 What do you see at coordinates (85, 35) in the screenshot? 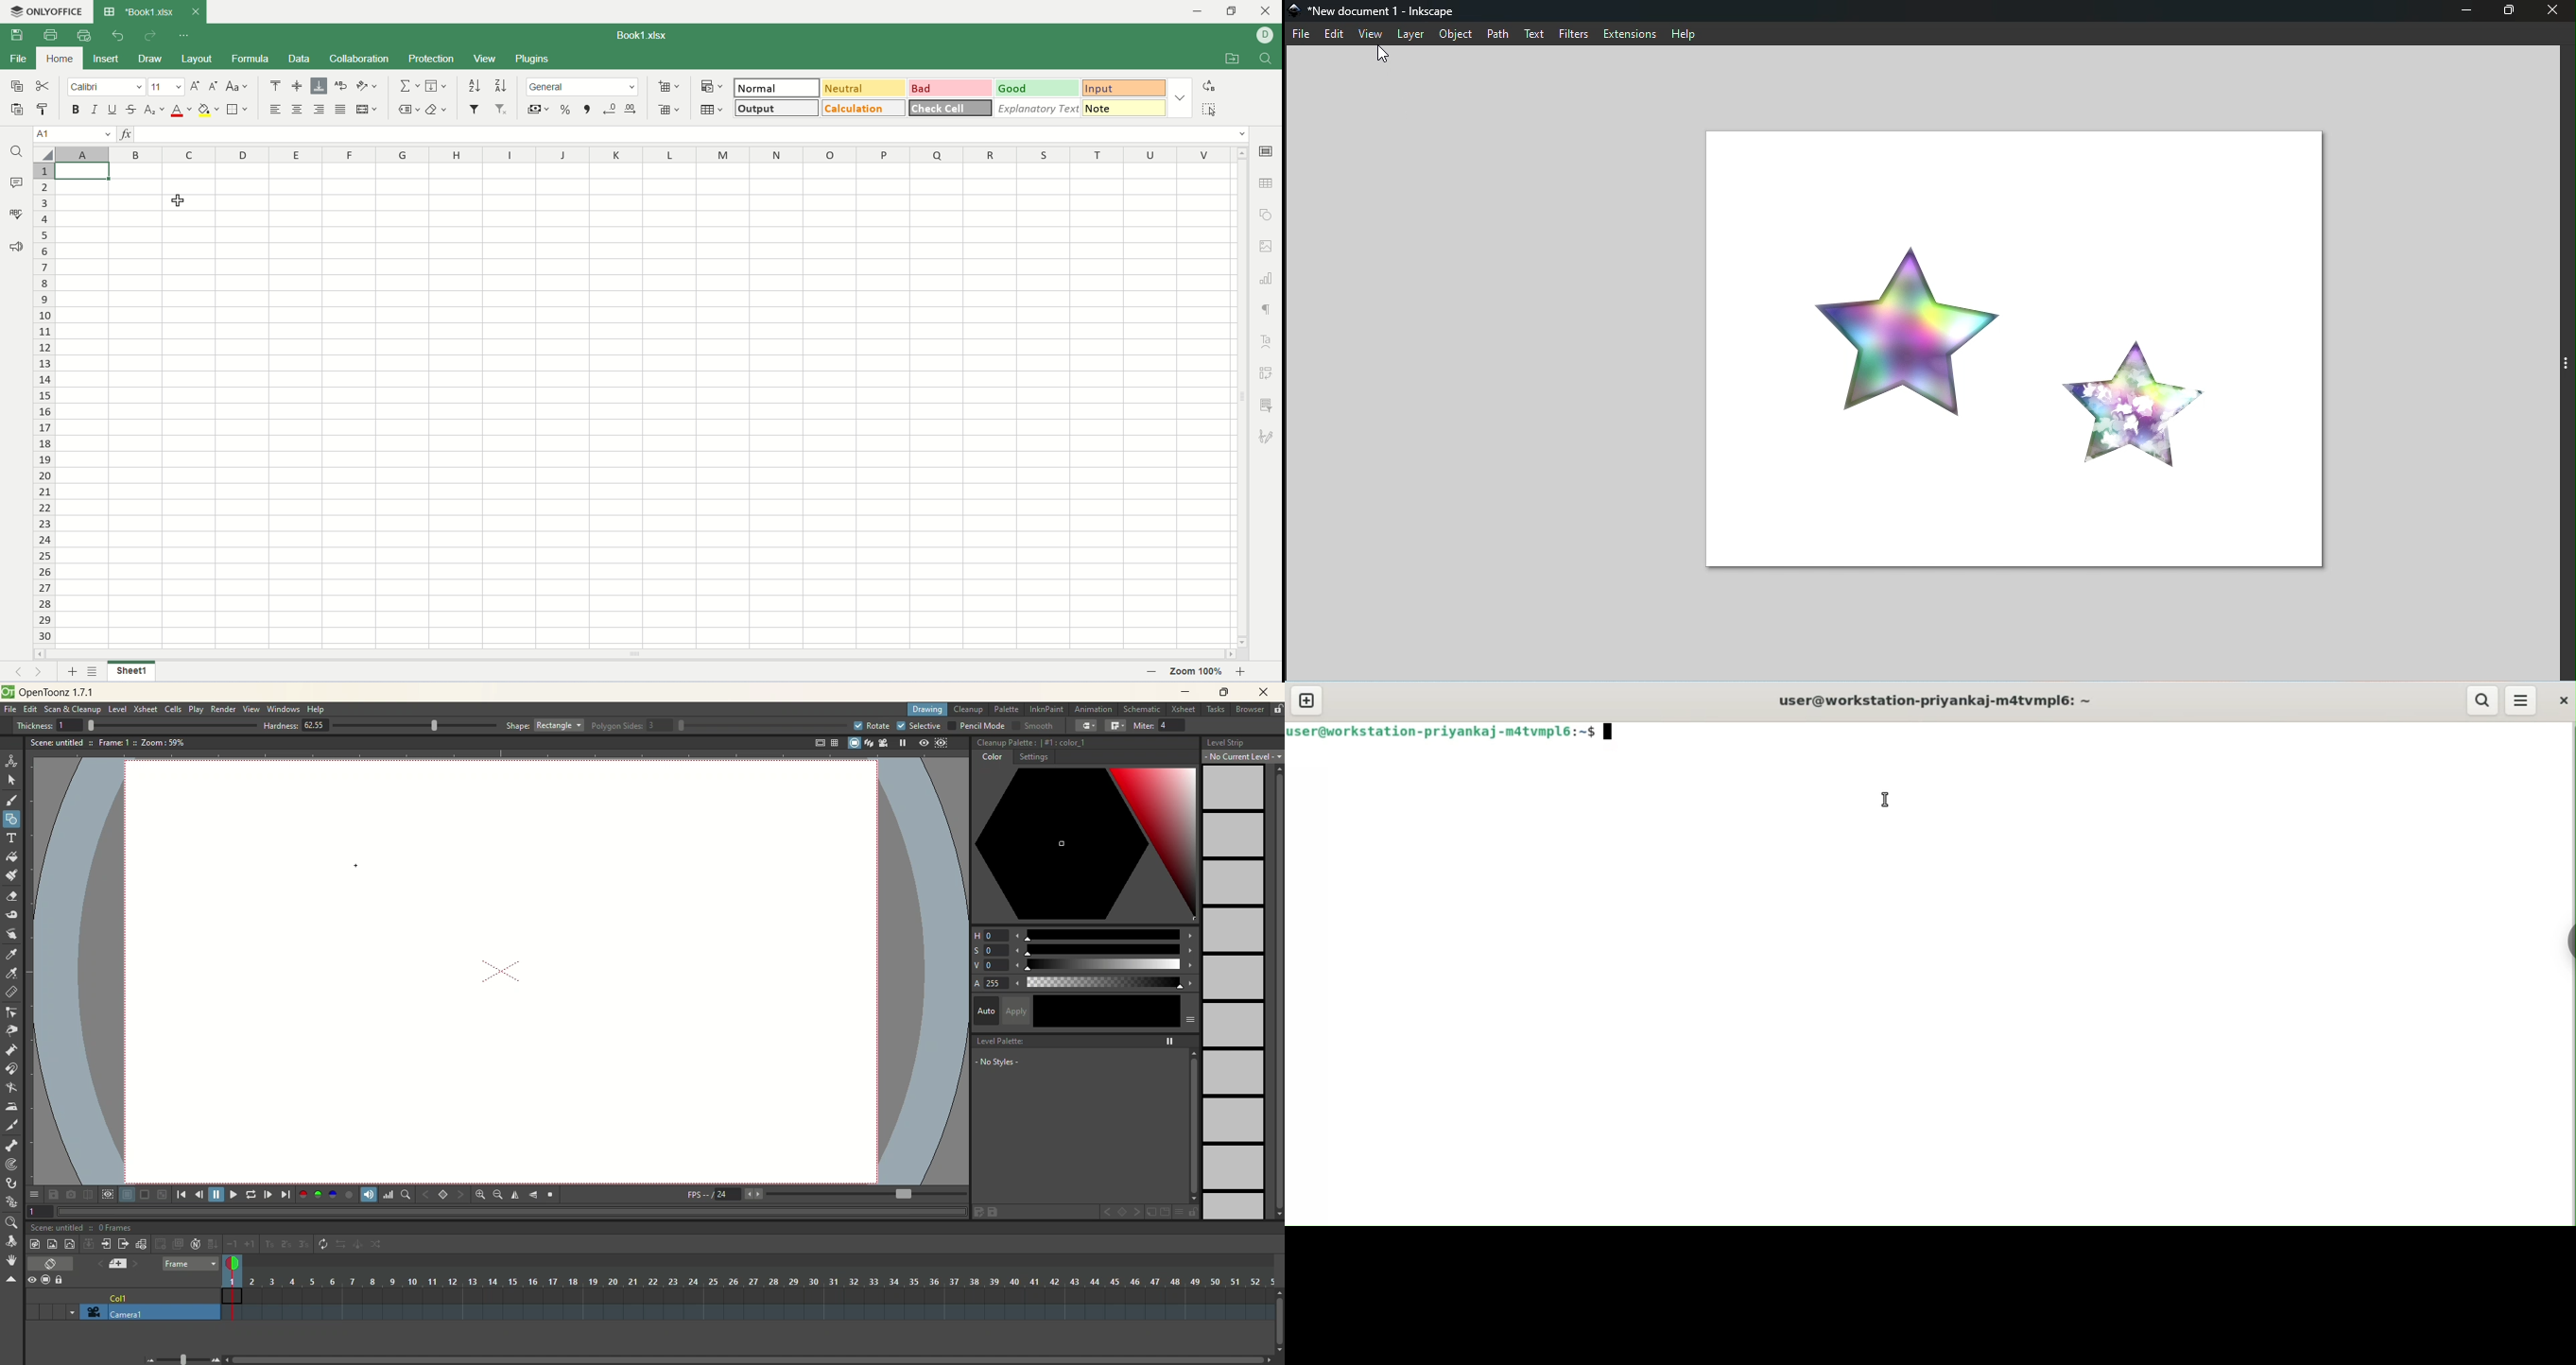
I see `quick print` at bounding box center [85, 35].